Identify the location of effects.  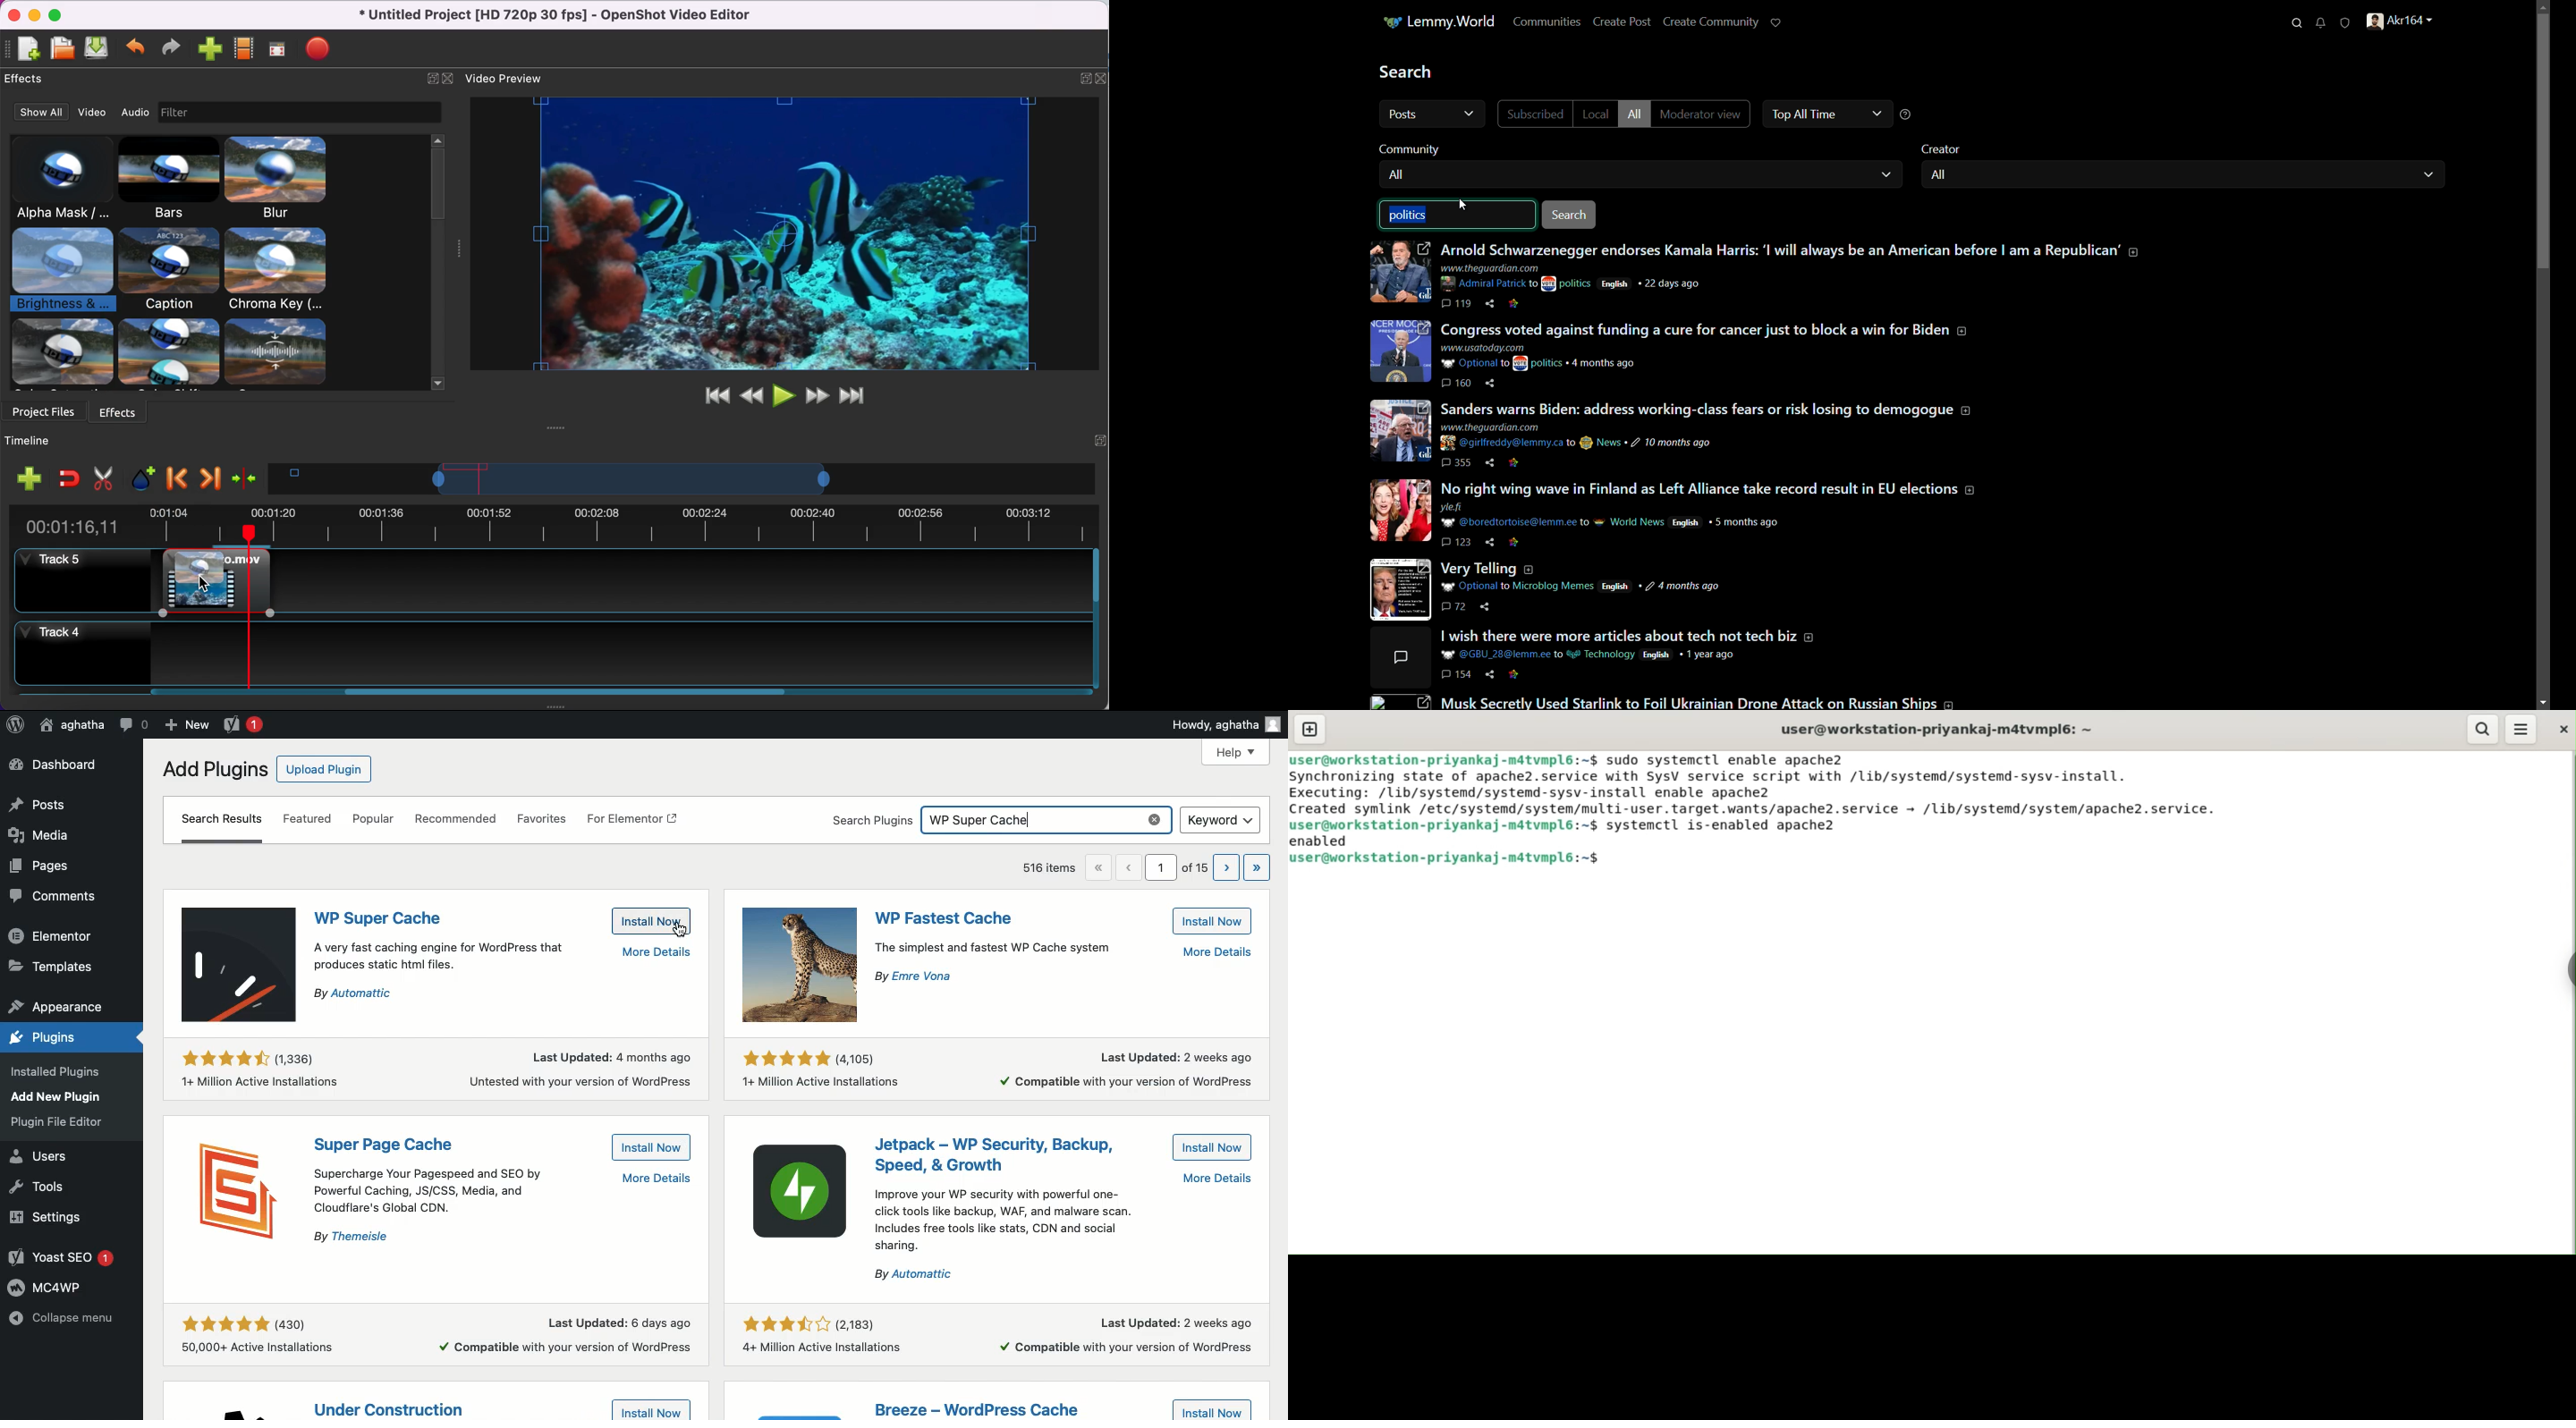
(121, 410).